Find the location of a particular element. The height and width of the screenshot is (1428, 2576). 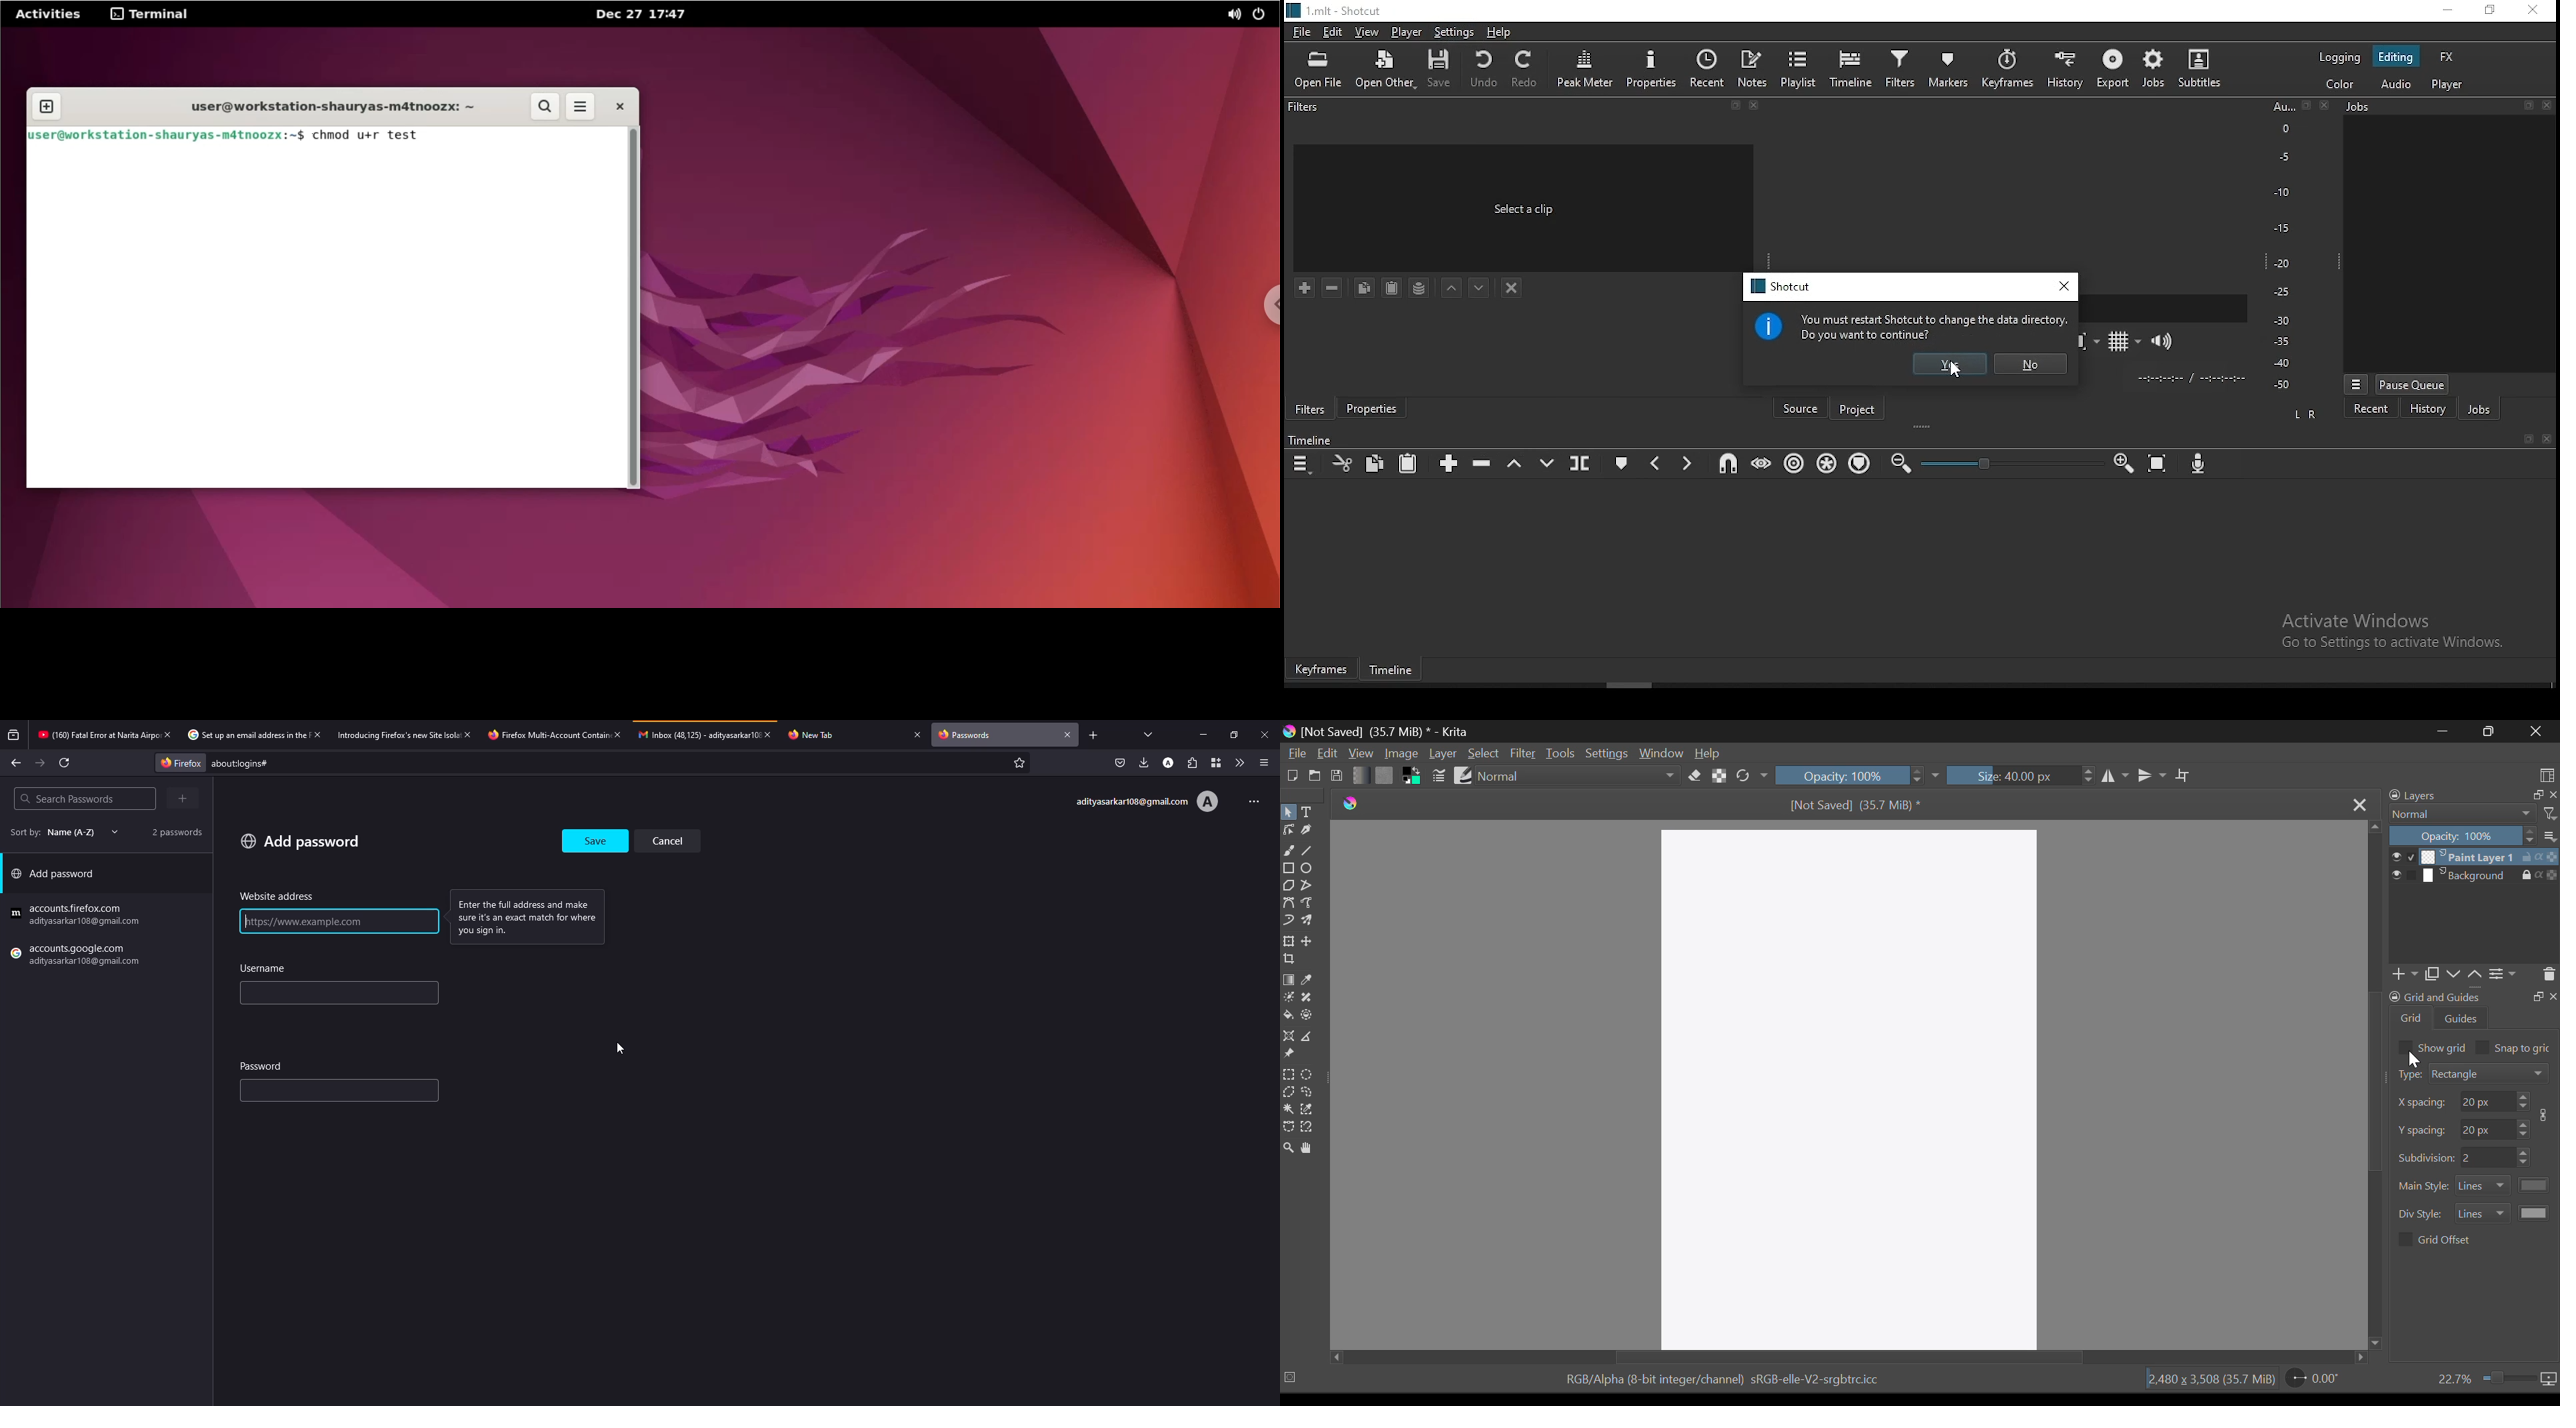

properties is located at coordinates (1652, 67).